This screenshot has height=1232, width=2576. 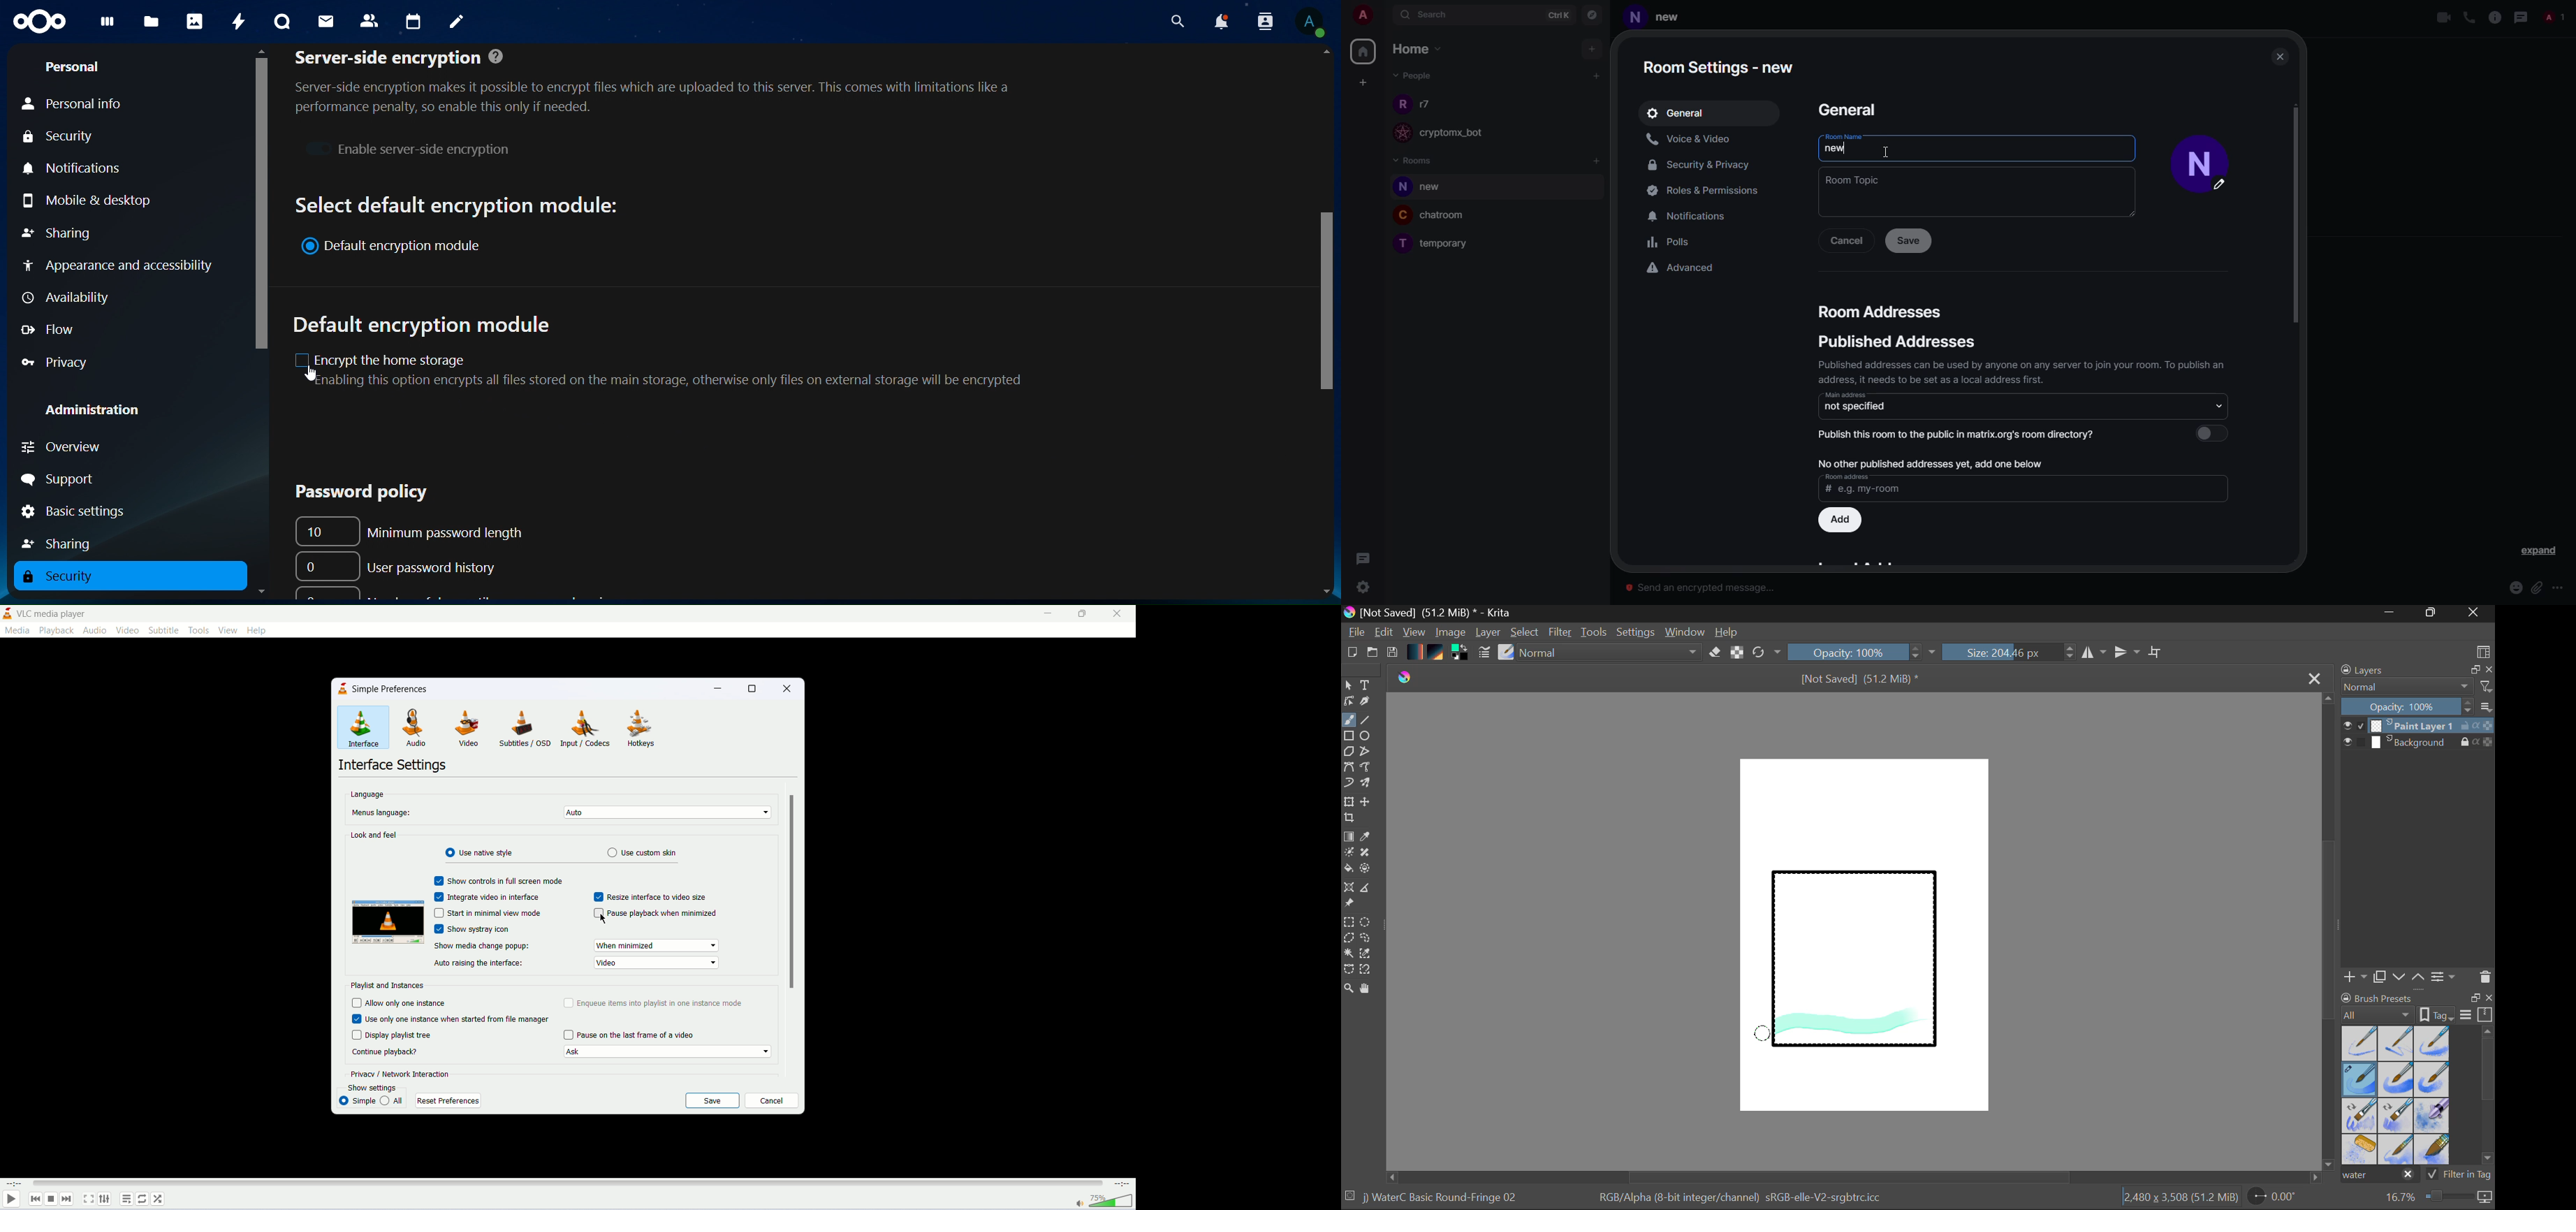 I want to click on default encryption module, so click(x=427, y=326).